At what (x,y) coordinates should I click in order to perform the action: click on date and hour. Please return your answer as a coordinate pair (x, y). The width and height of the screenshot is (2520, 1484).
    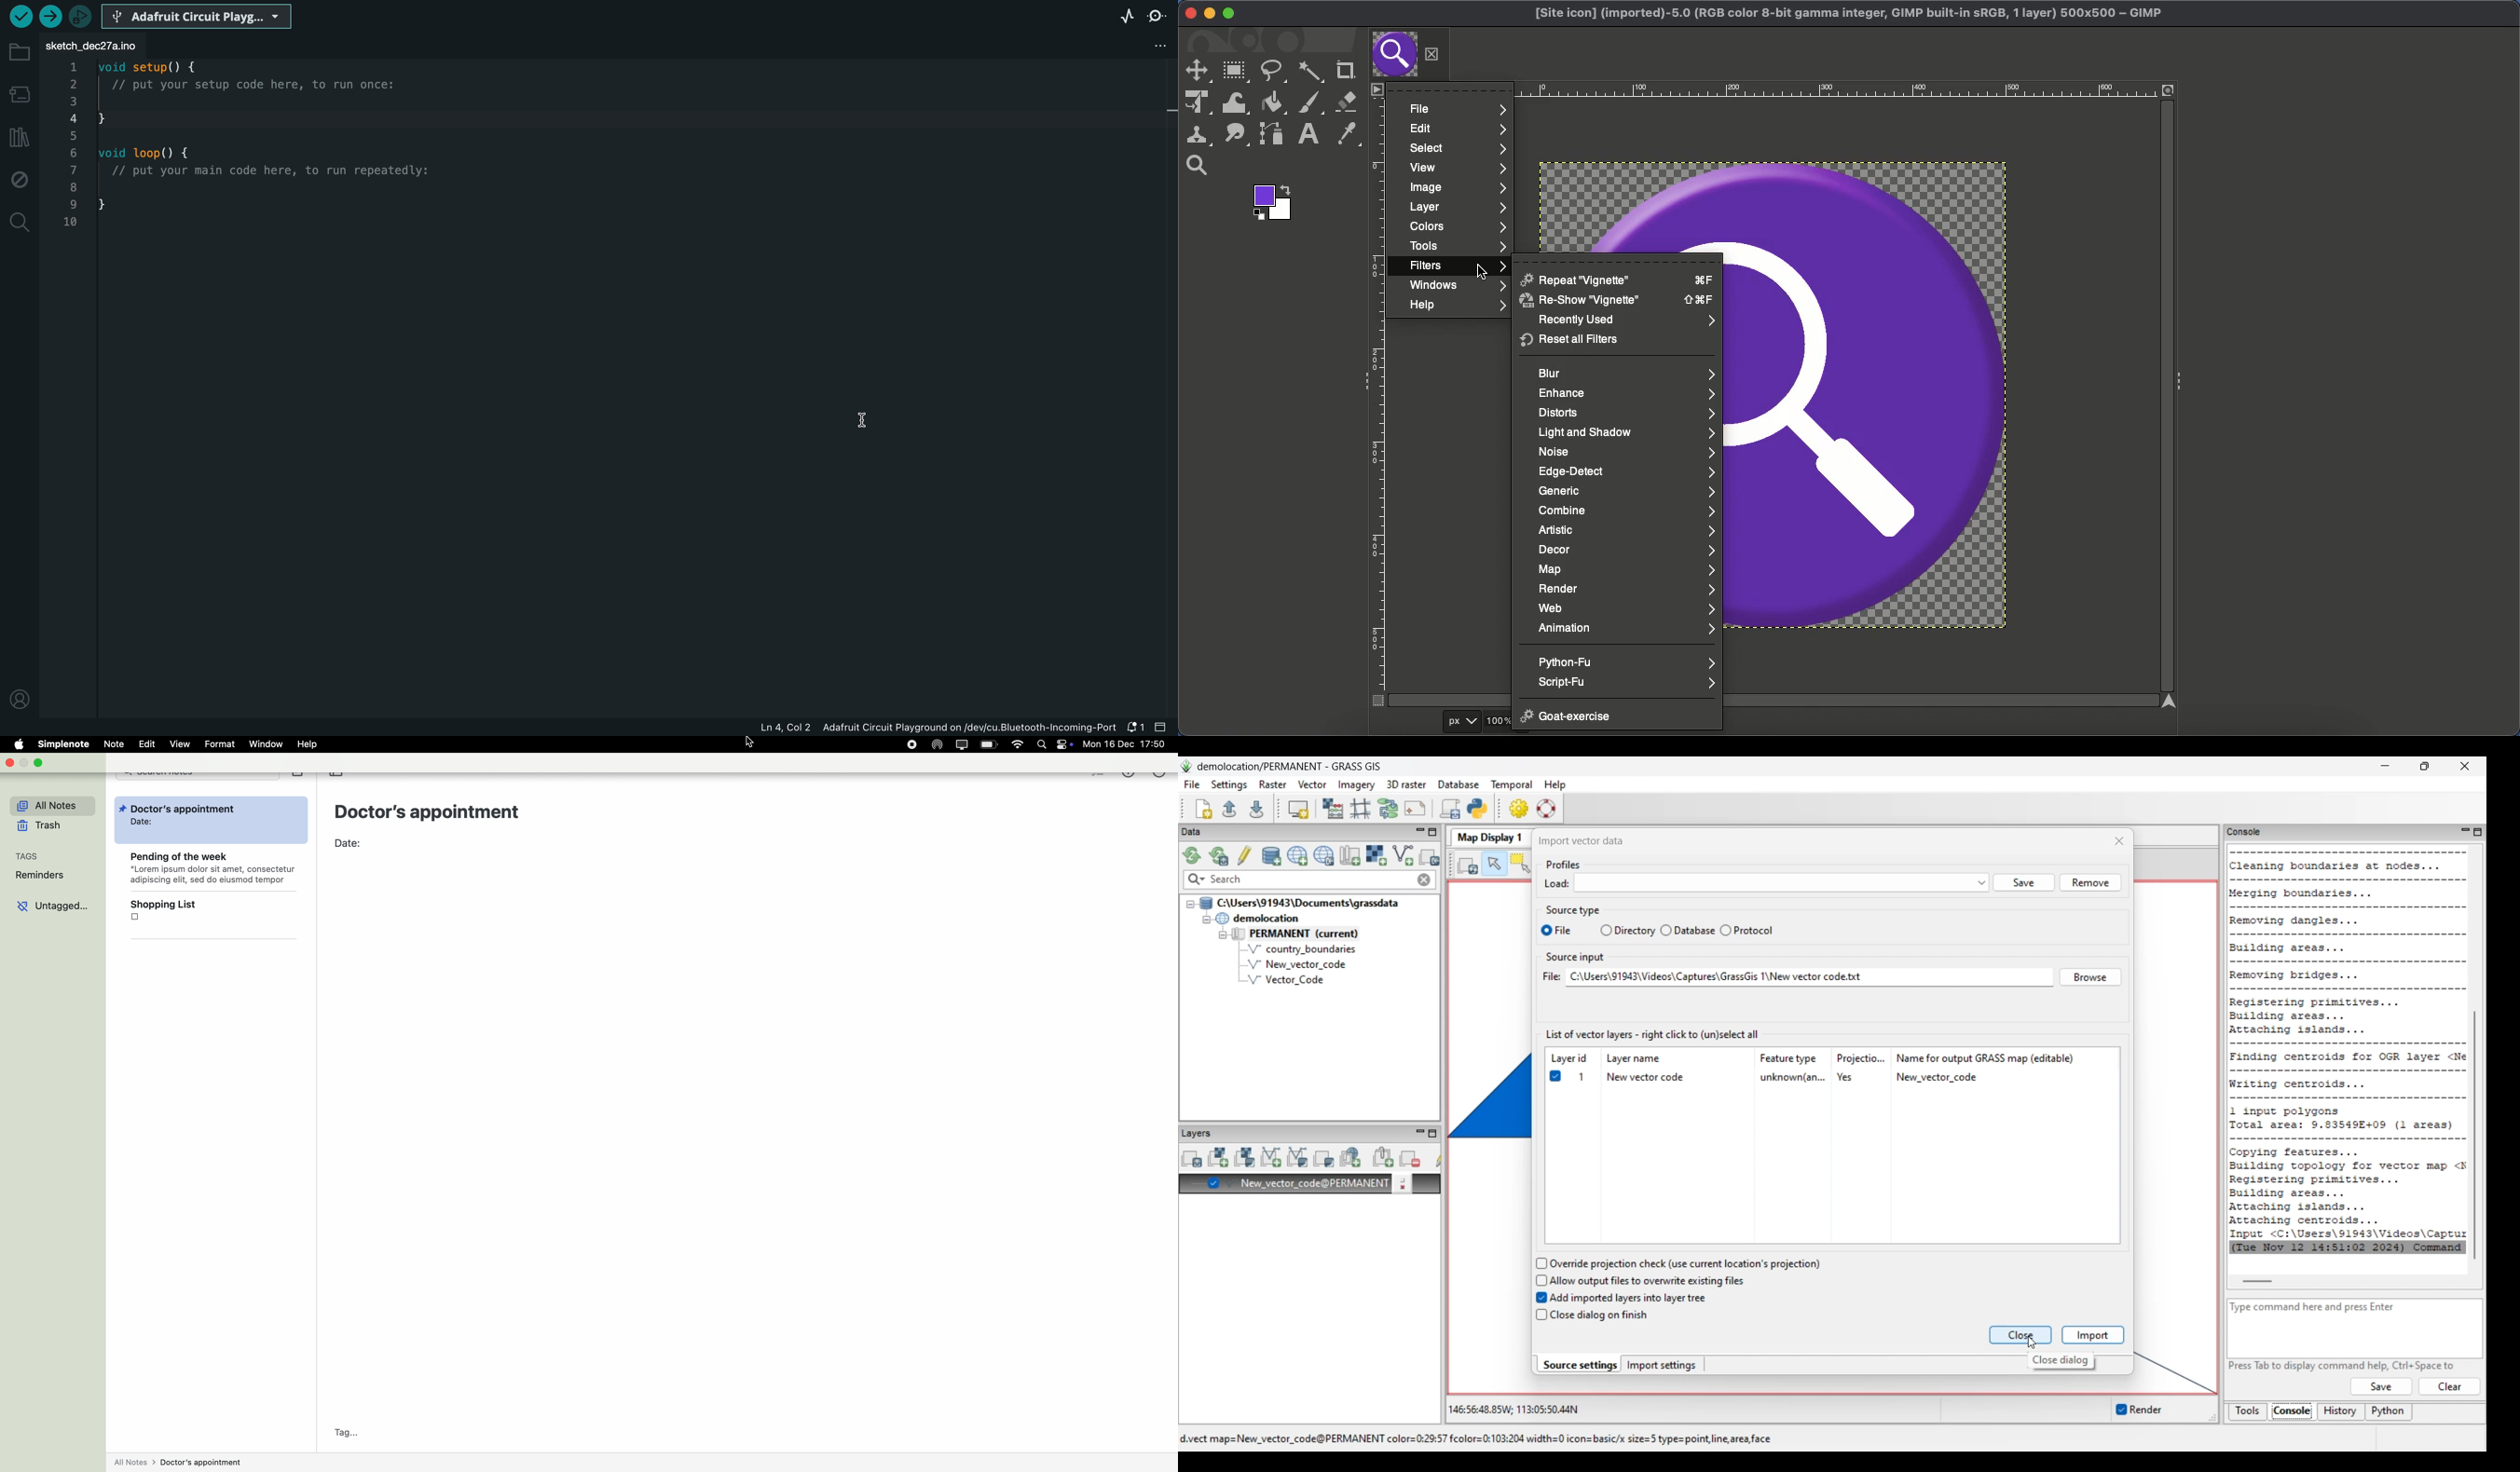
    Looking at the image, I should click on (1130, 743).